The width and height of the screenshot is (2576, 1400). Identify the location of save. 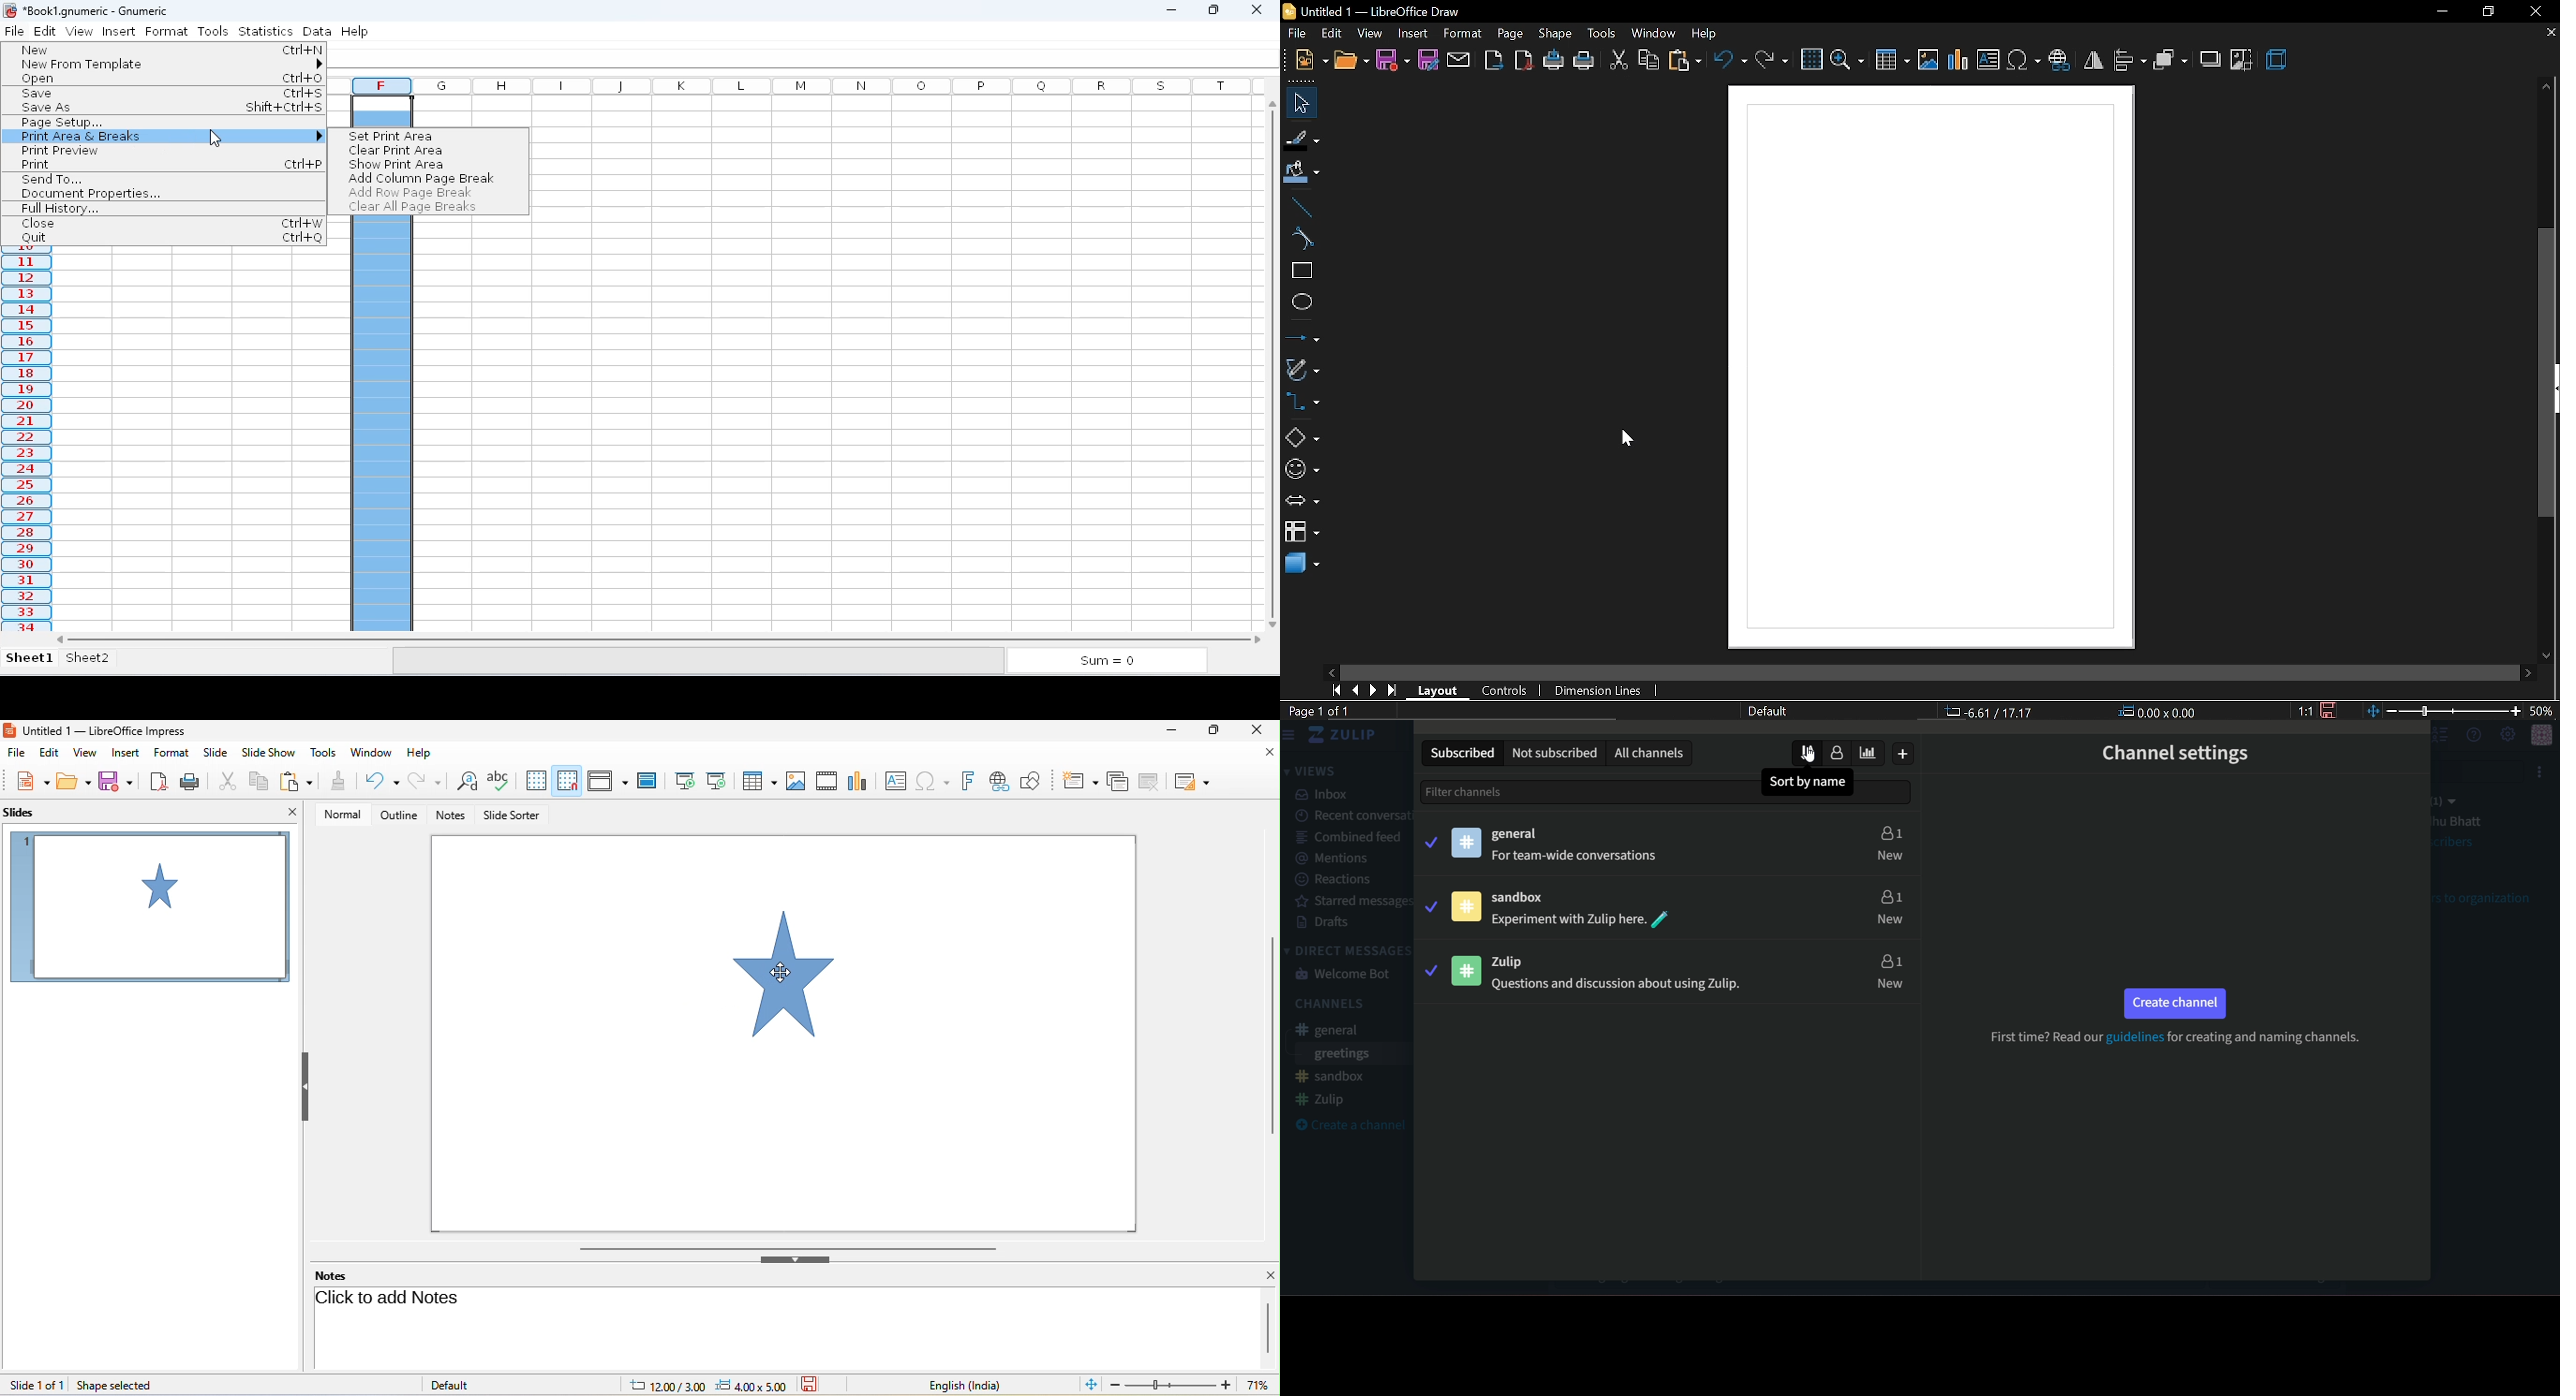
(1394, 62).